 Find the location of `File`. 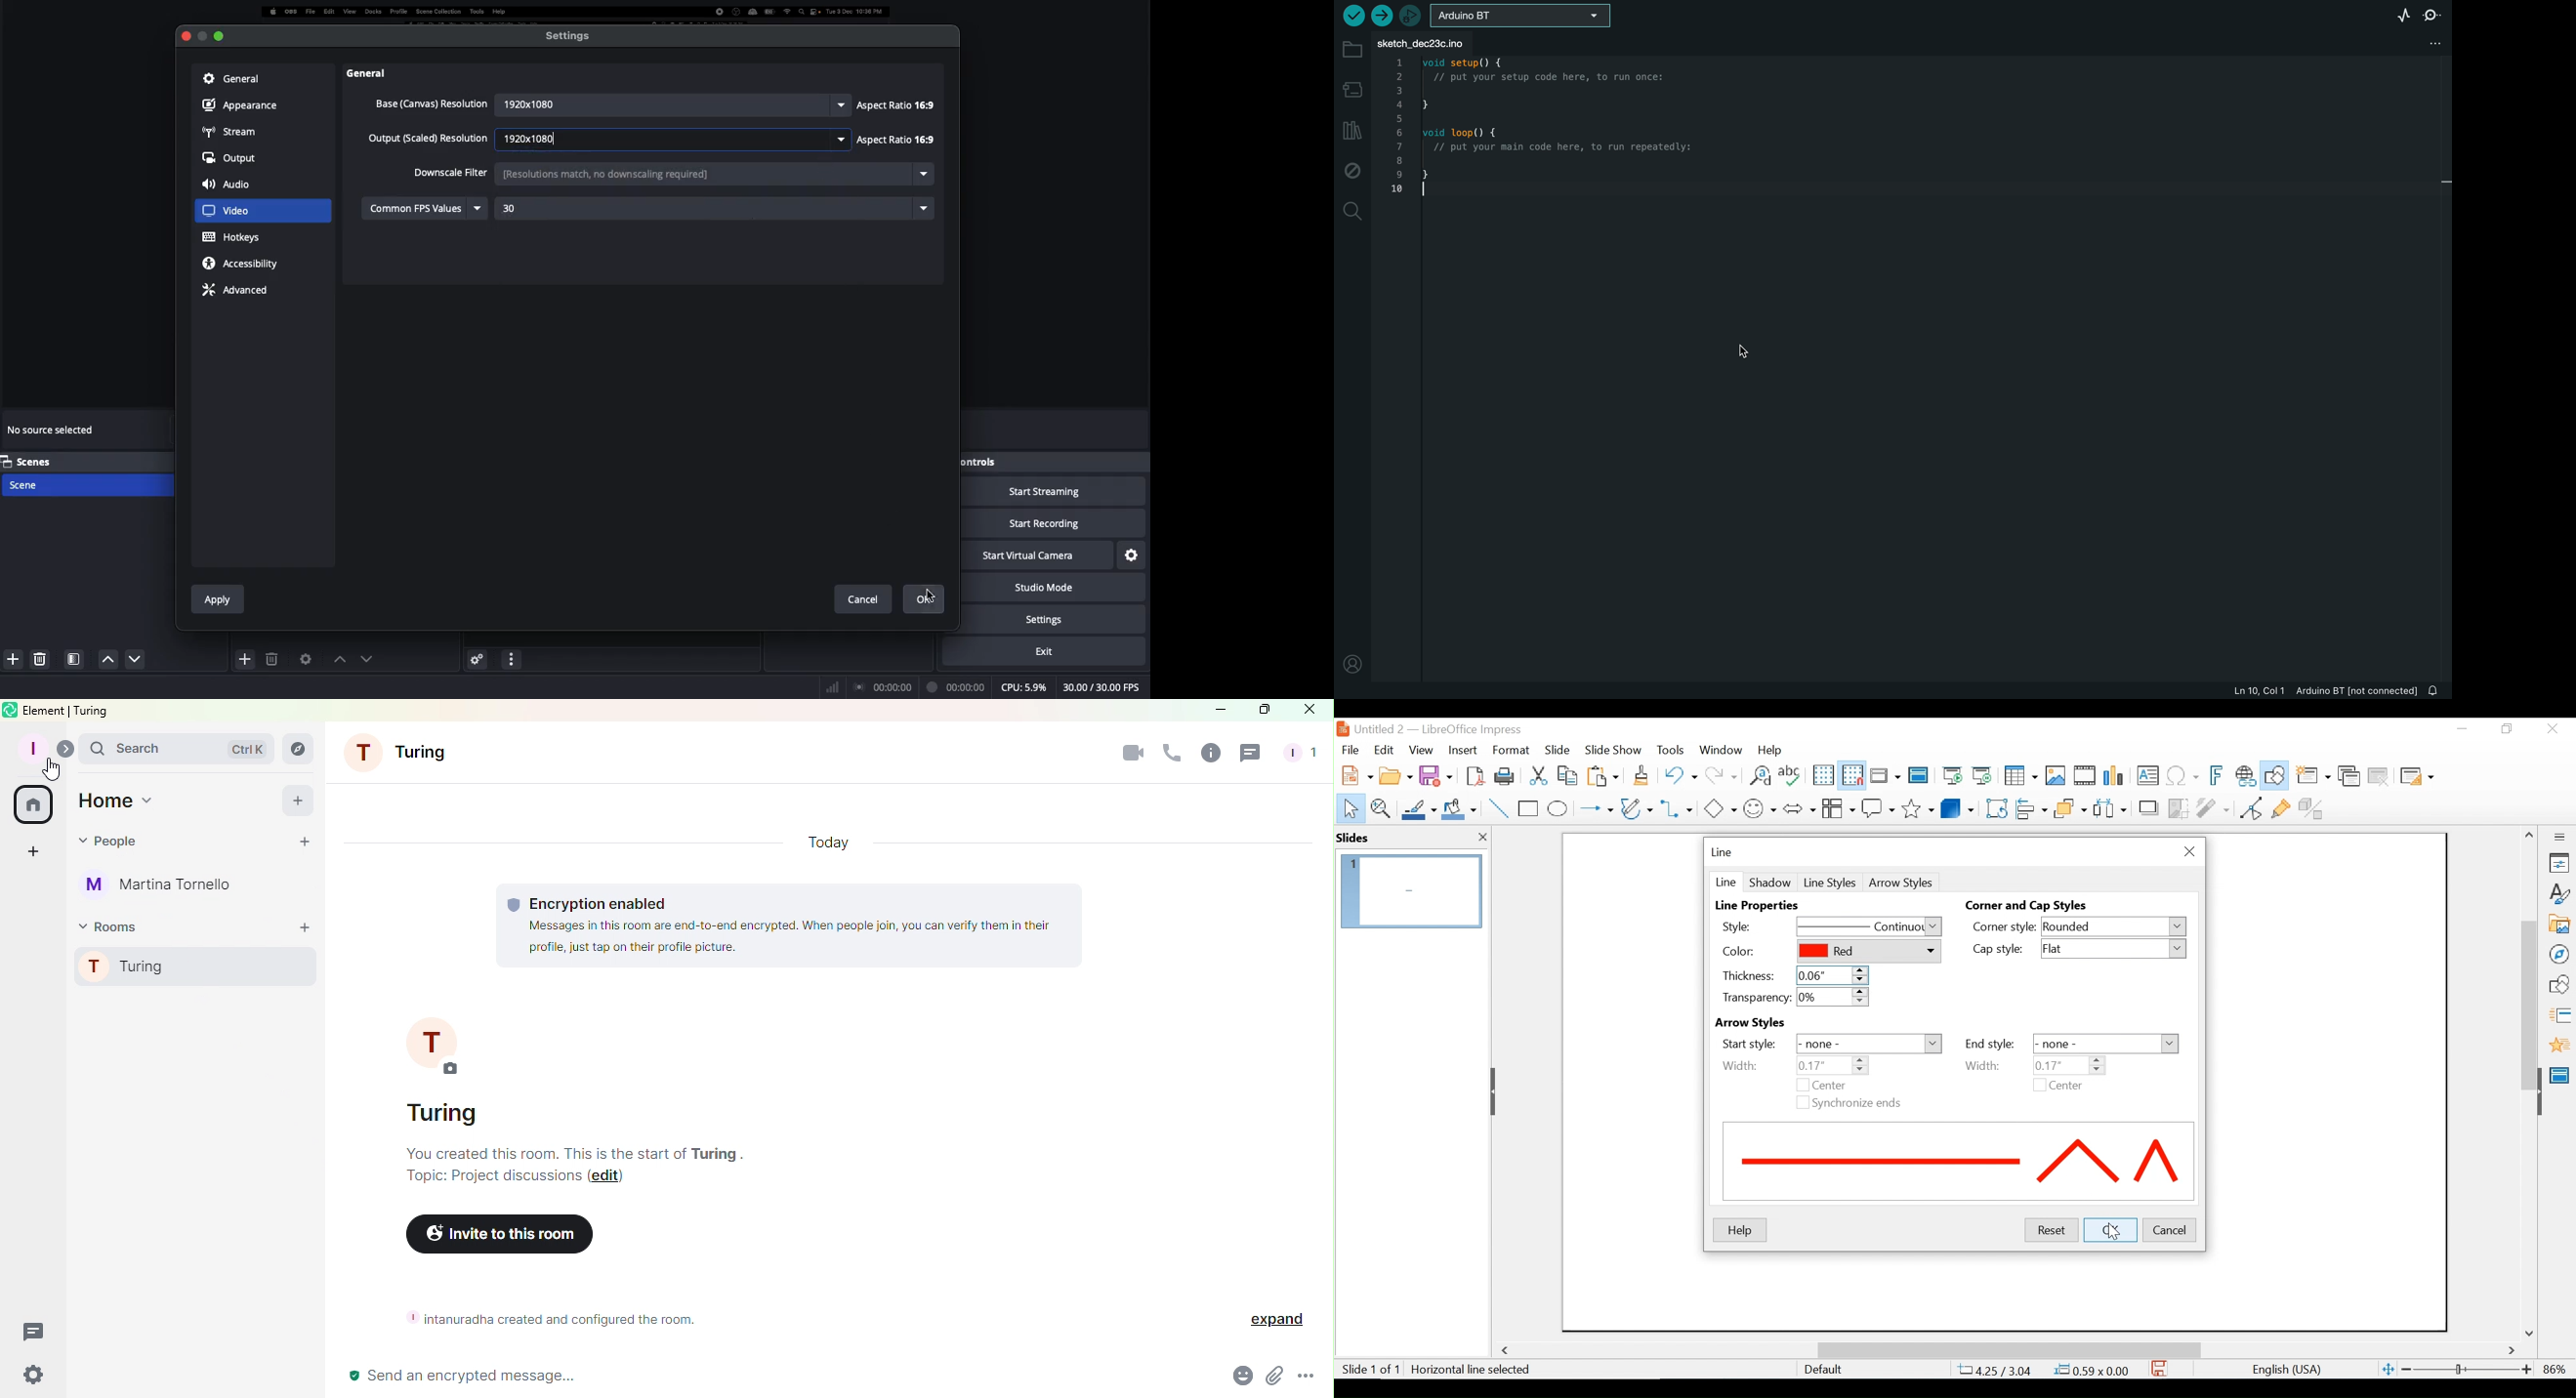

File is located at coordinates (1350, 748).